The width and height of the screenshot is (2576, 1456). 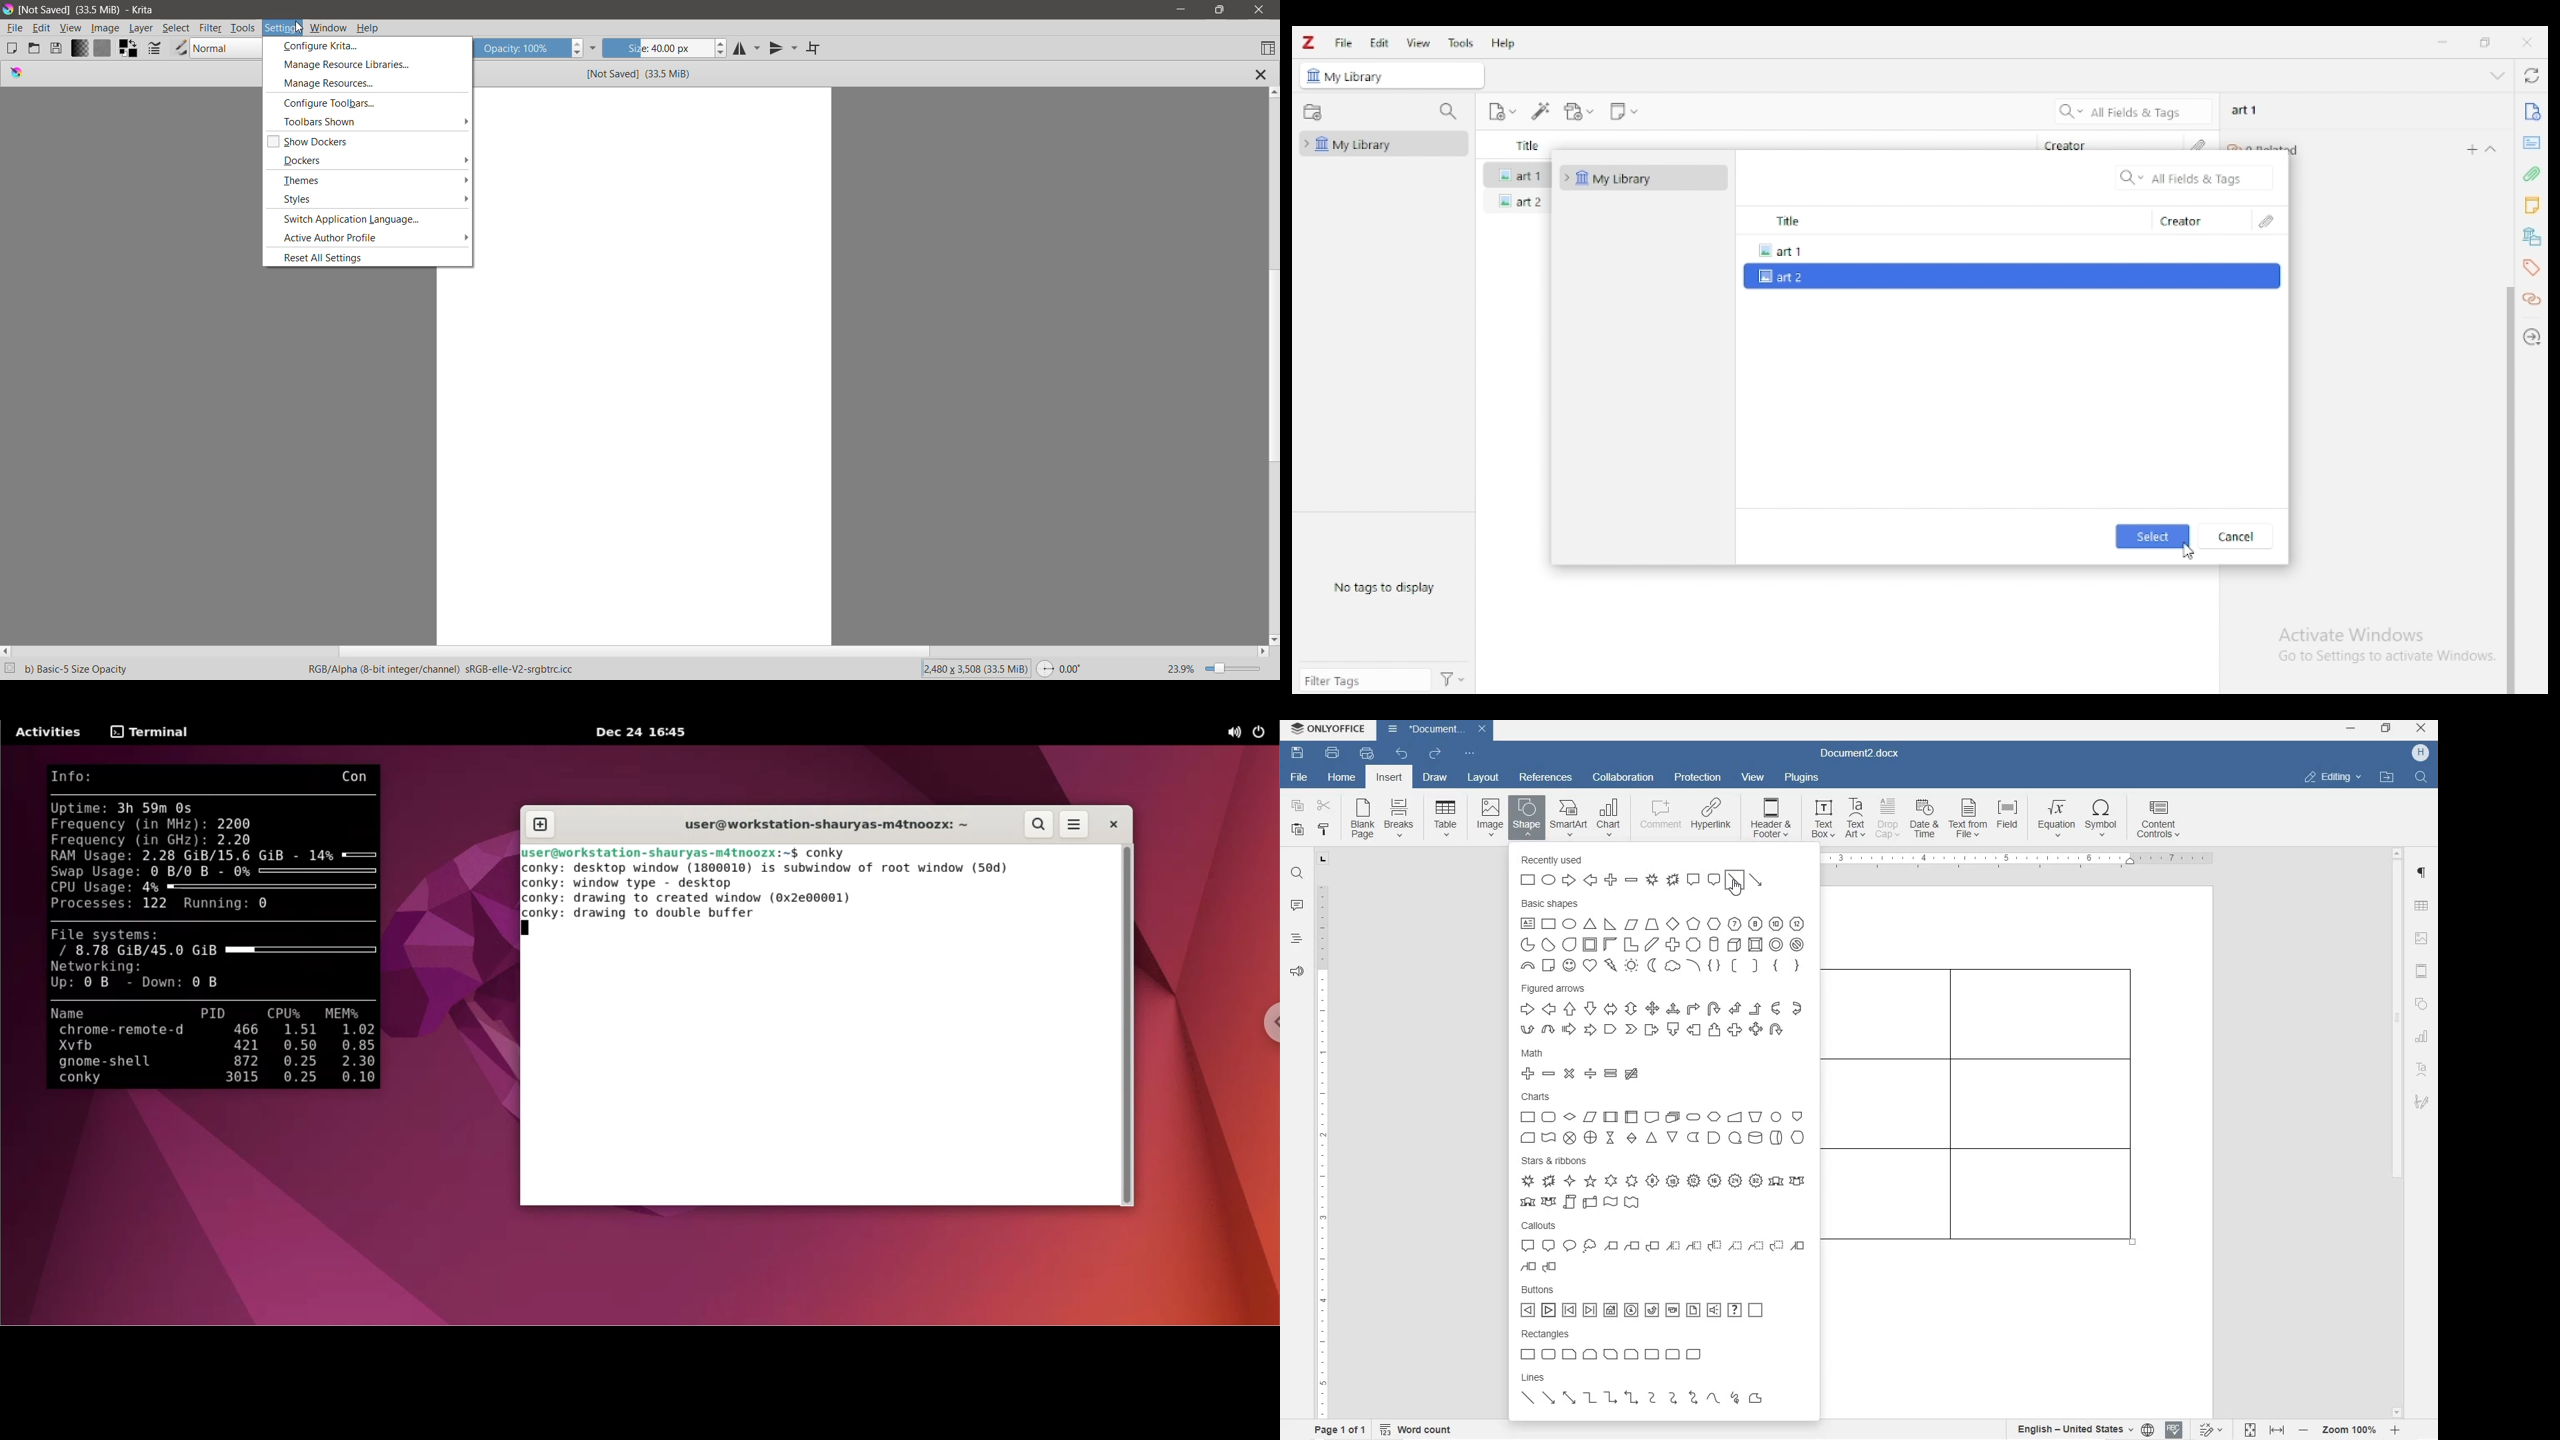 I want to click on minimize, so click(x=2351, y=728).